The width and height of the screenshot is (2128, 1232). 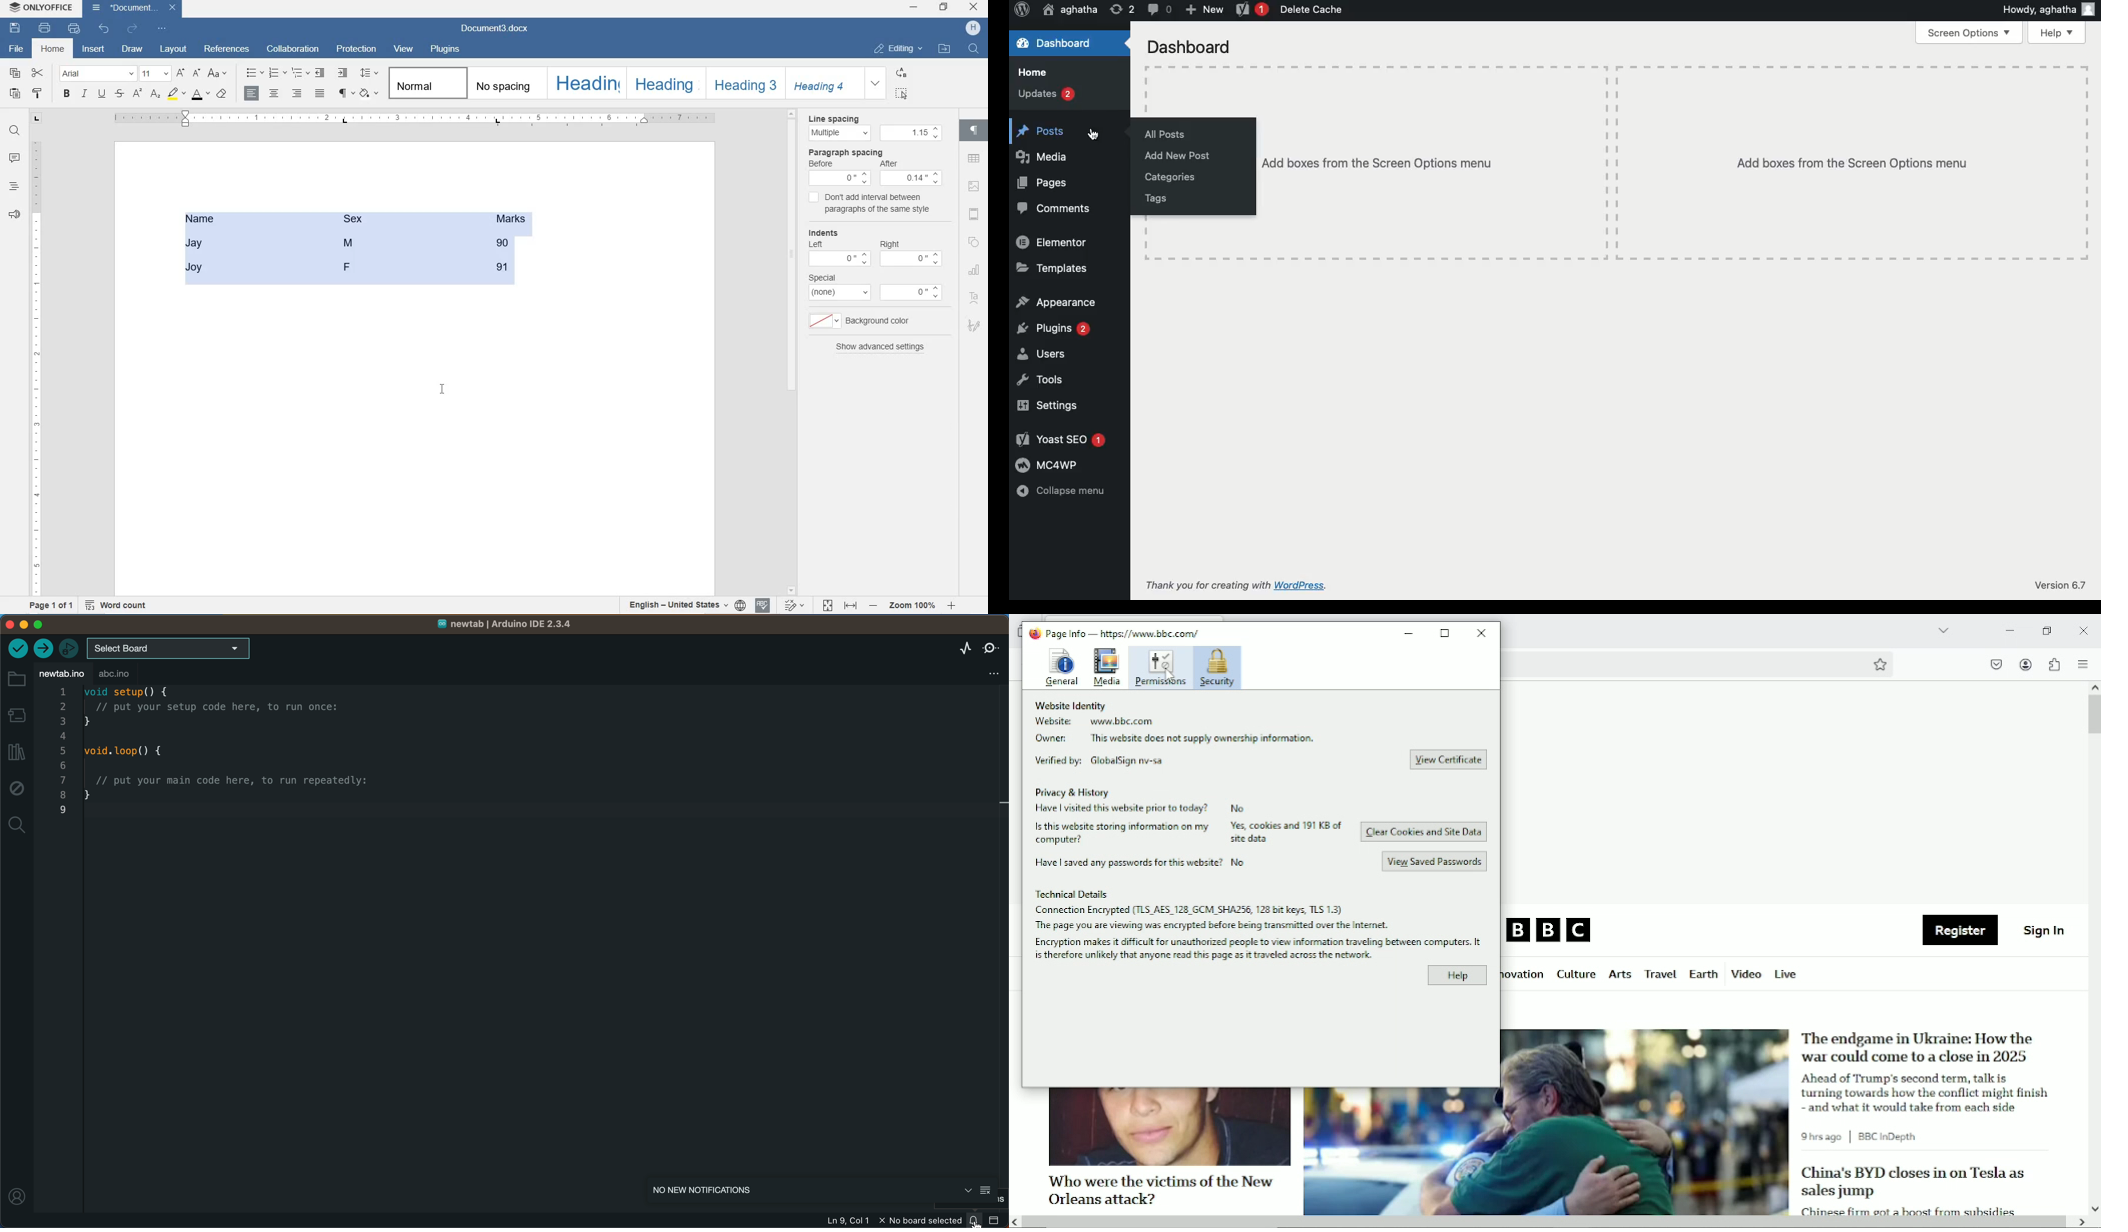 What do you see at coordinates (1315, 11) in the screenshot?
I see `Delete cache` at bounding box center [1315, 11].